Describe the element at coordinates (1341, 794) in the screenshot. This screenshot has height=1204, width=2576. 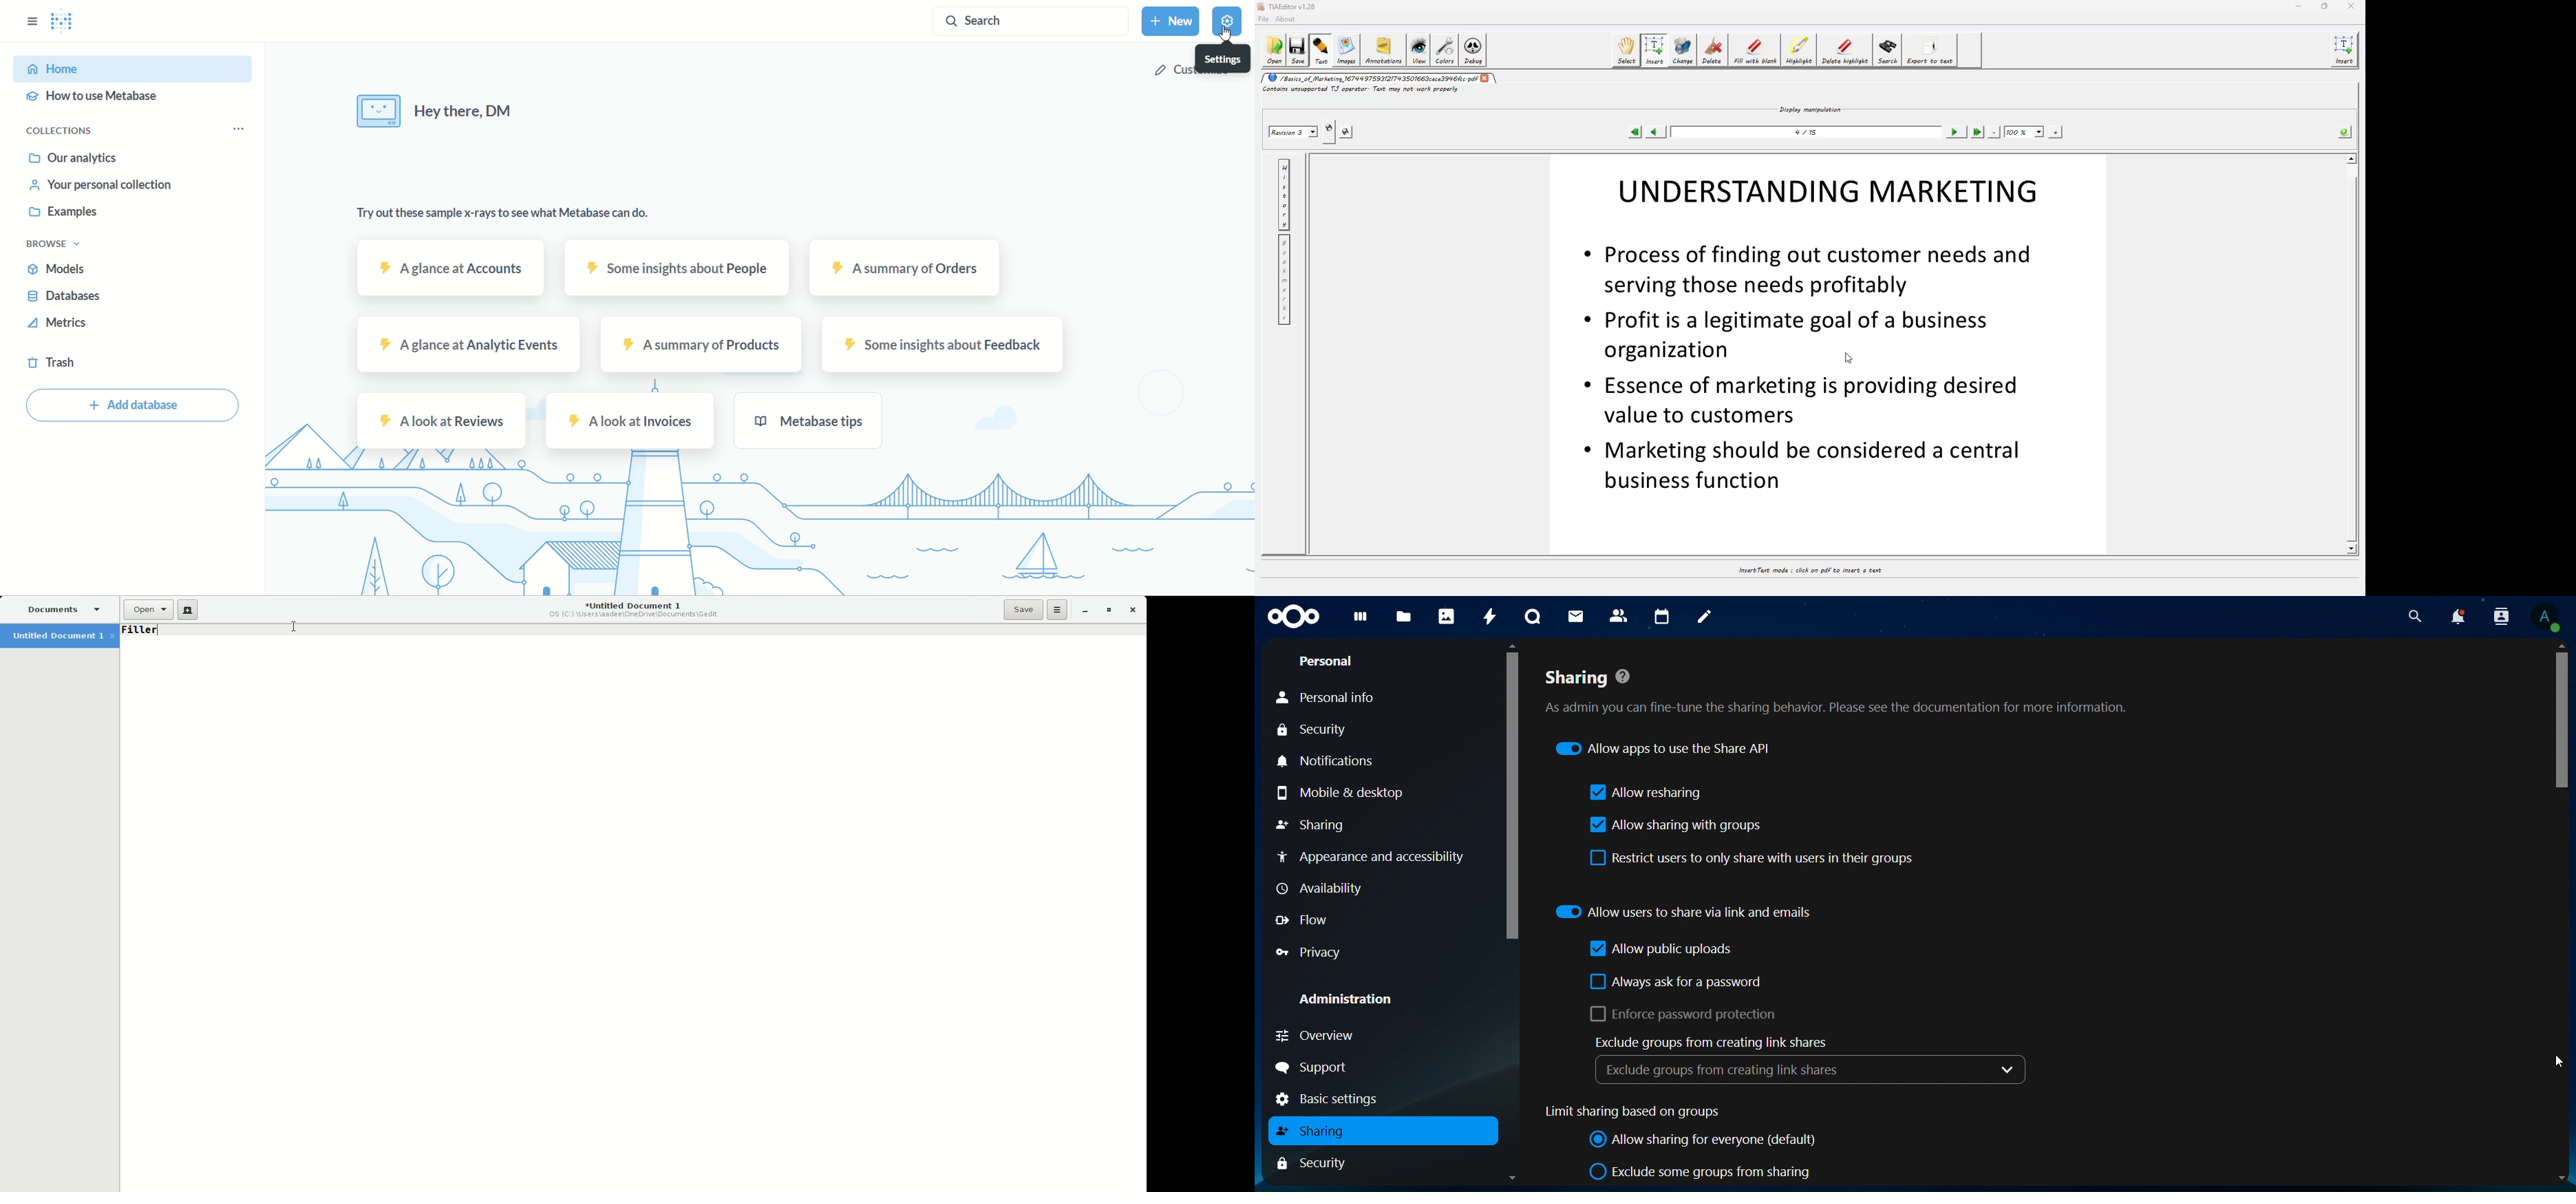
I see `mobile & desktop` at that location.